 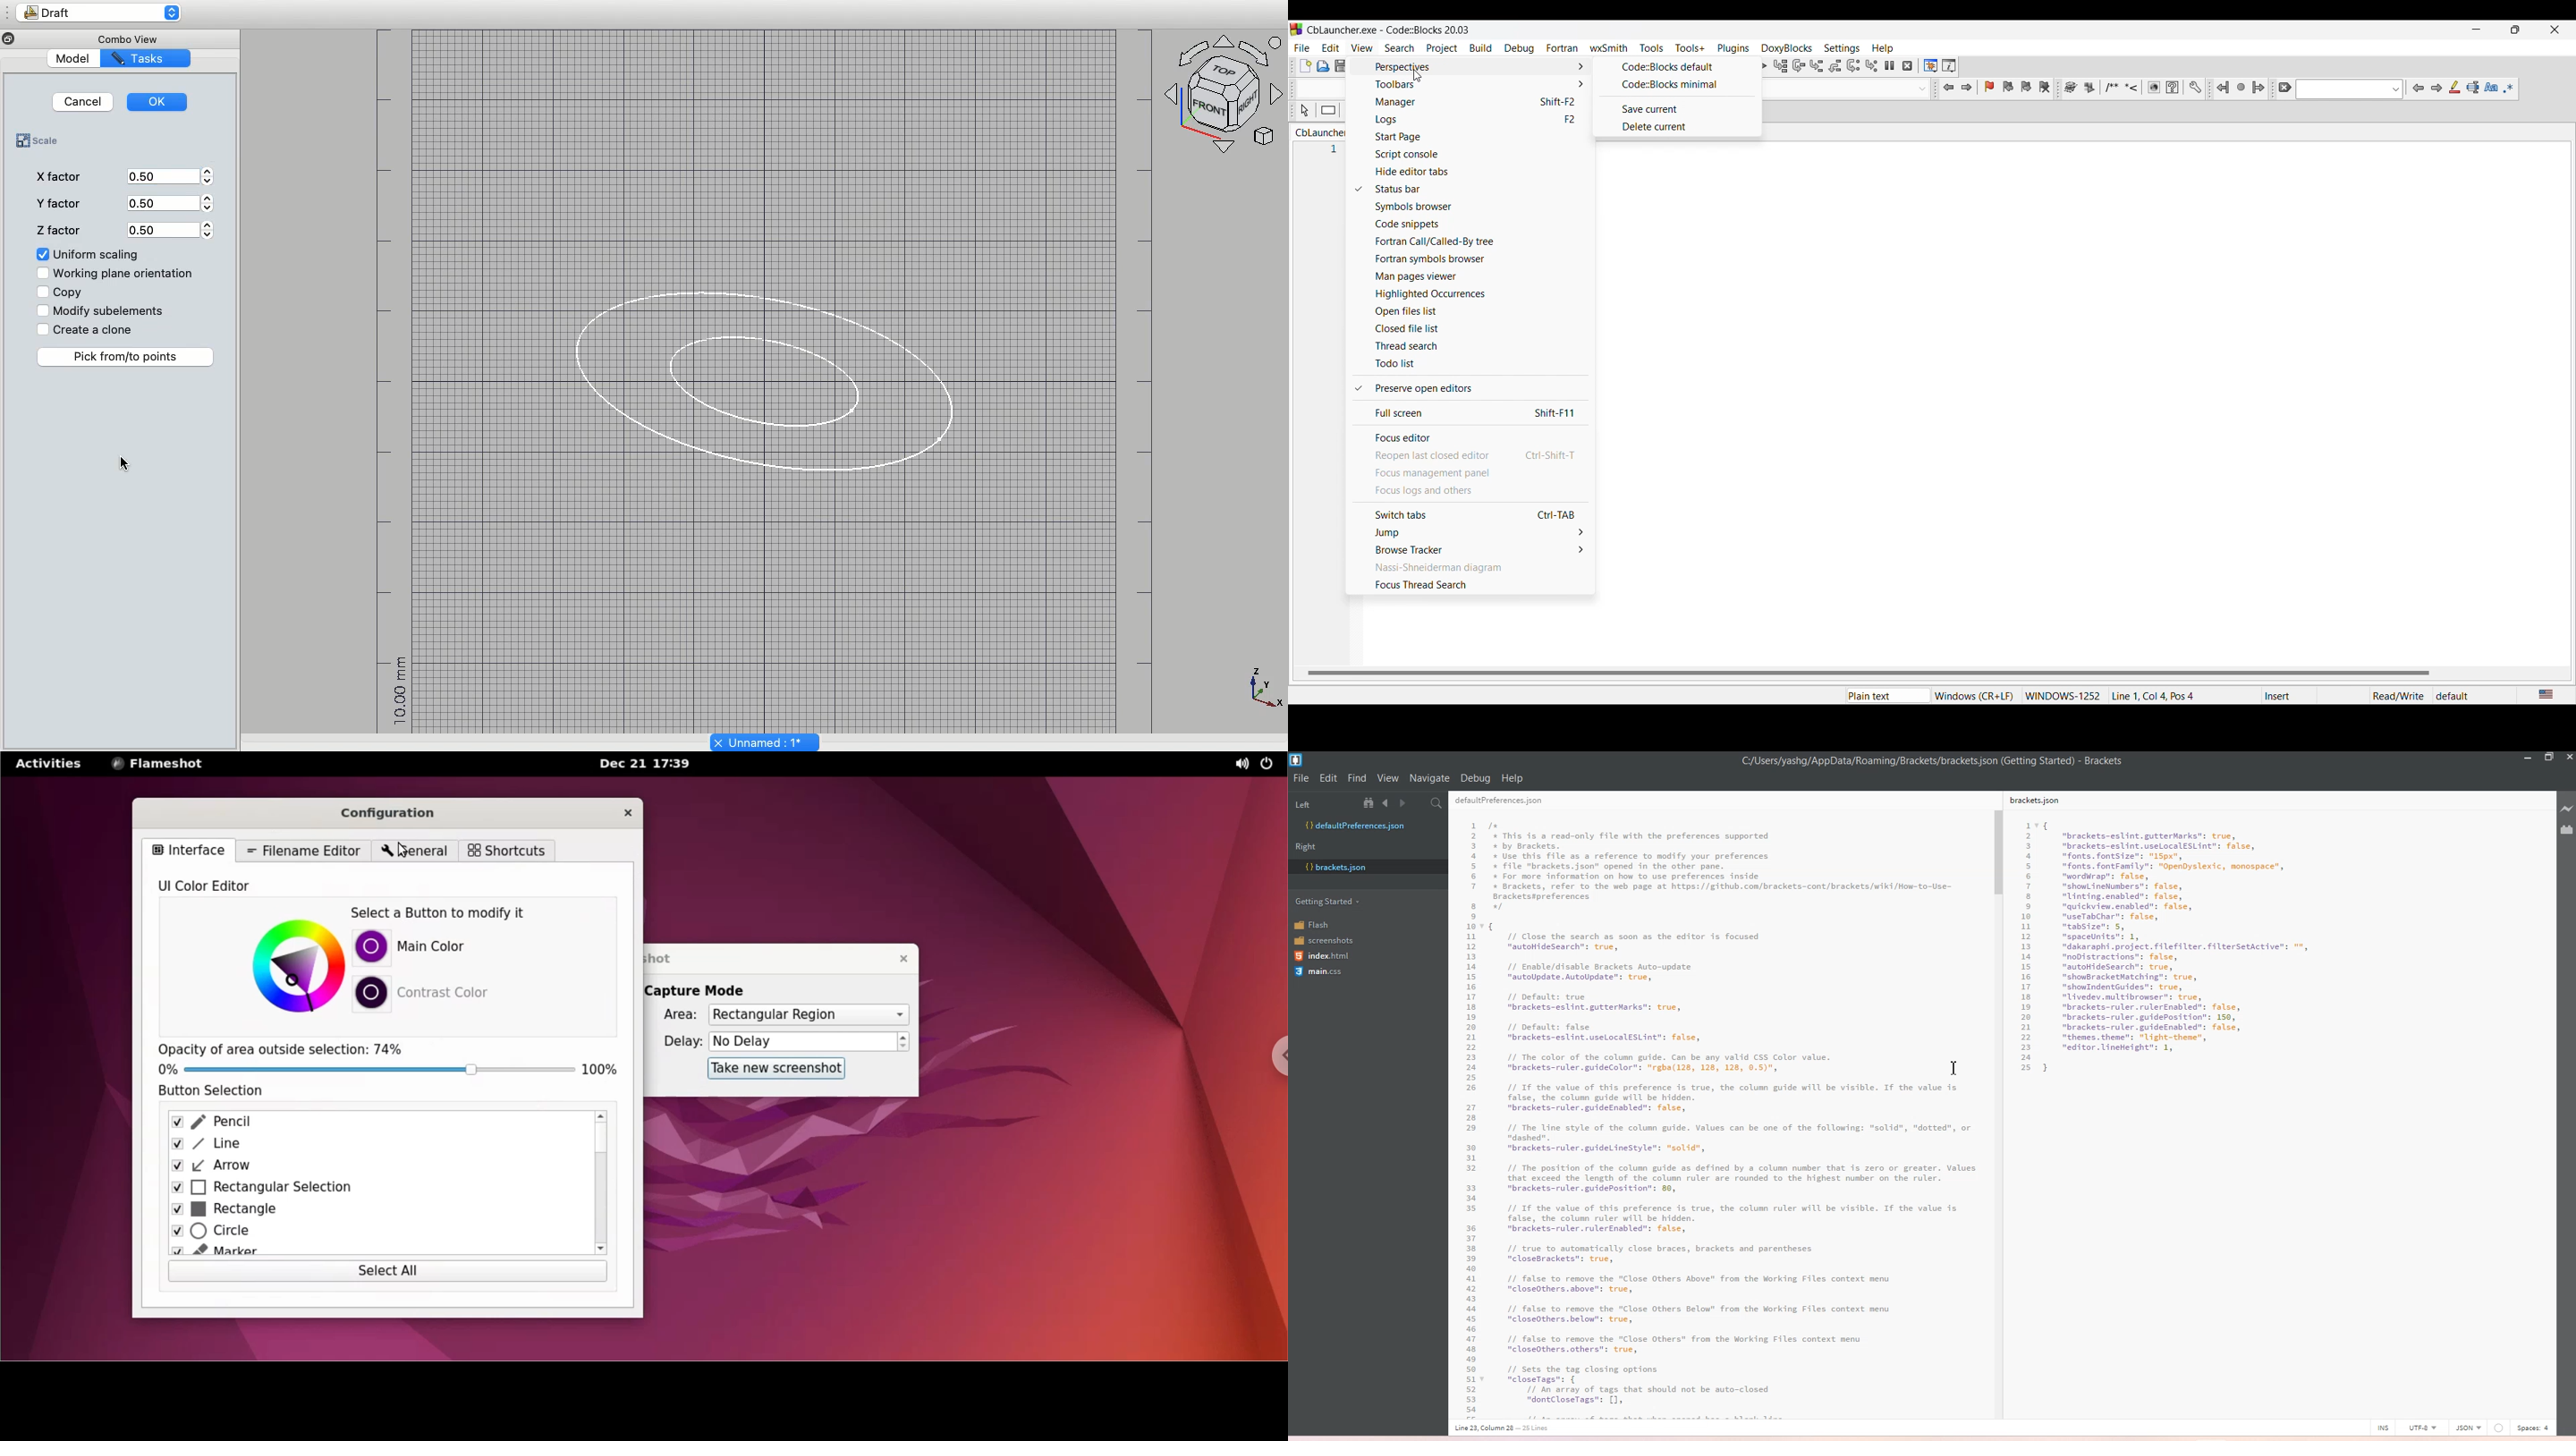 What do you see at coordinates (1609, 48) in the screenshot?
I see `wxSmith menu` at bounding box center [1609, 48].